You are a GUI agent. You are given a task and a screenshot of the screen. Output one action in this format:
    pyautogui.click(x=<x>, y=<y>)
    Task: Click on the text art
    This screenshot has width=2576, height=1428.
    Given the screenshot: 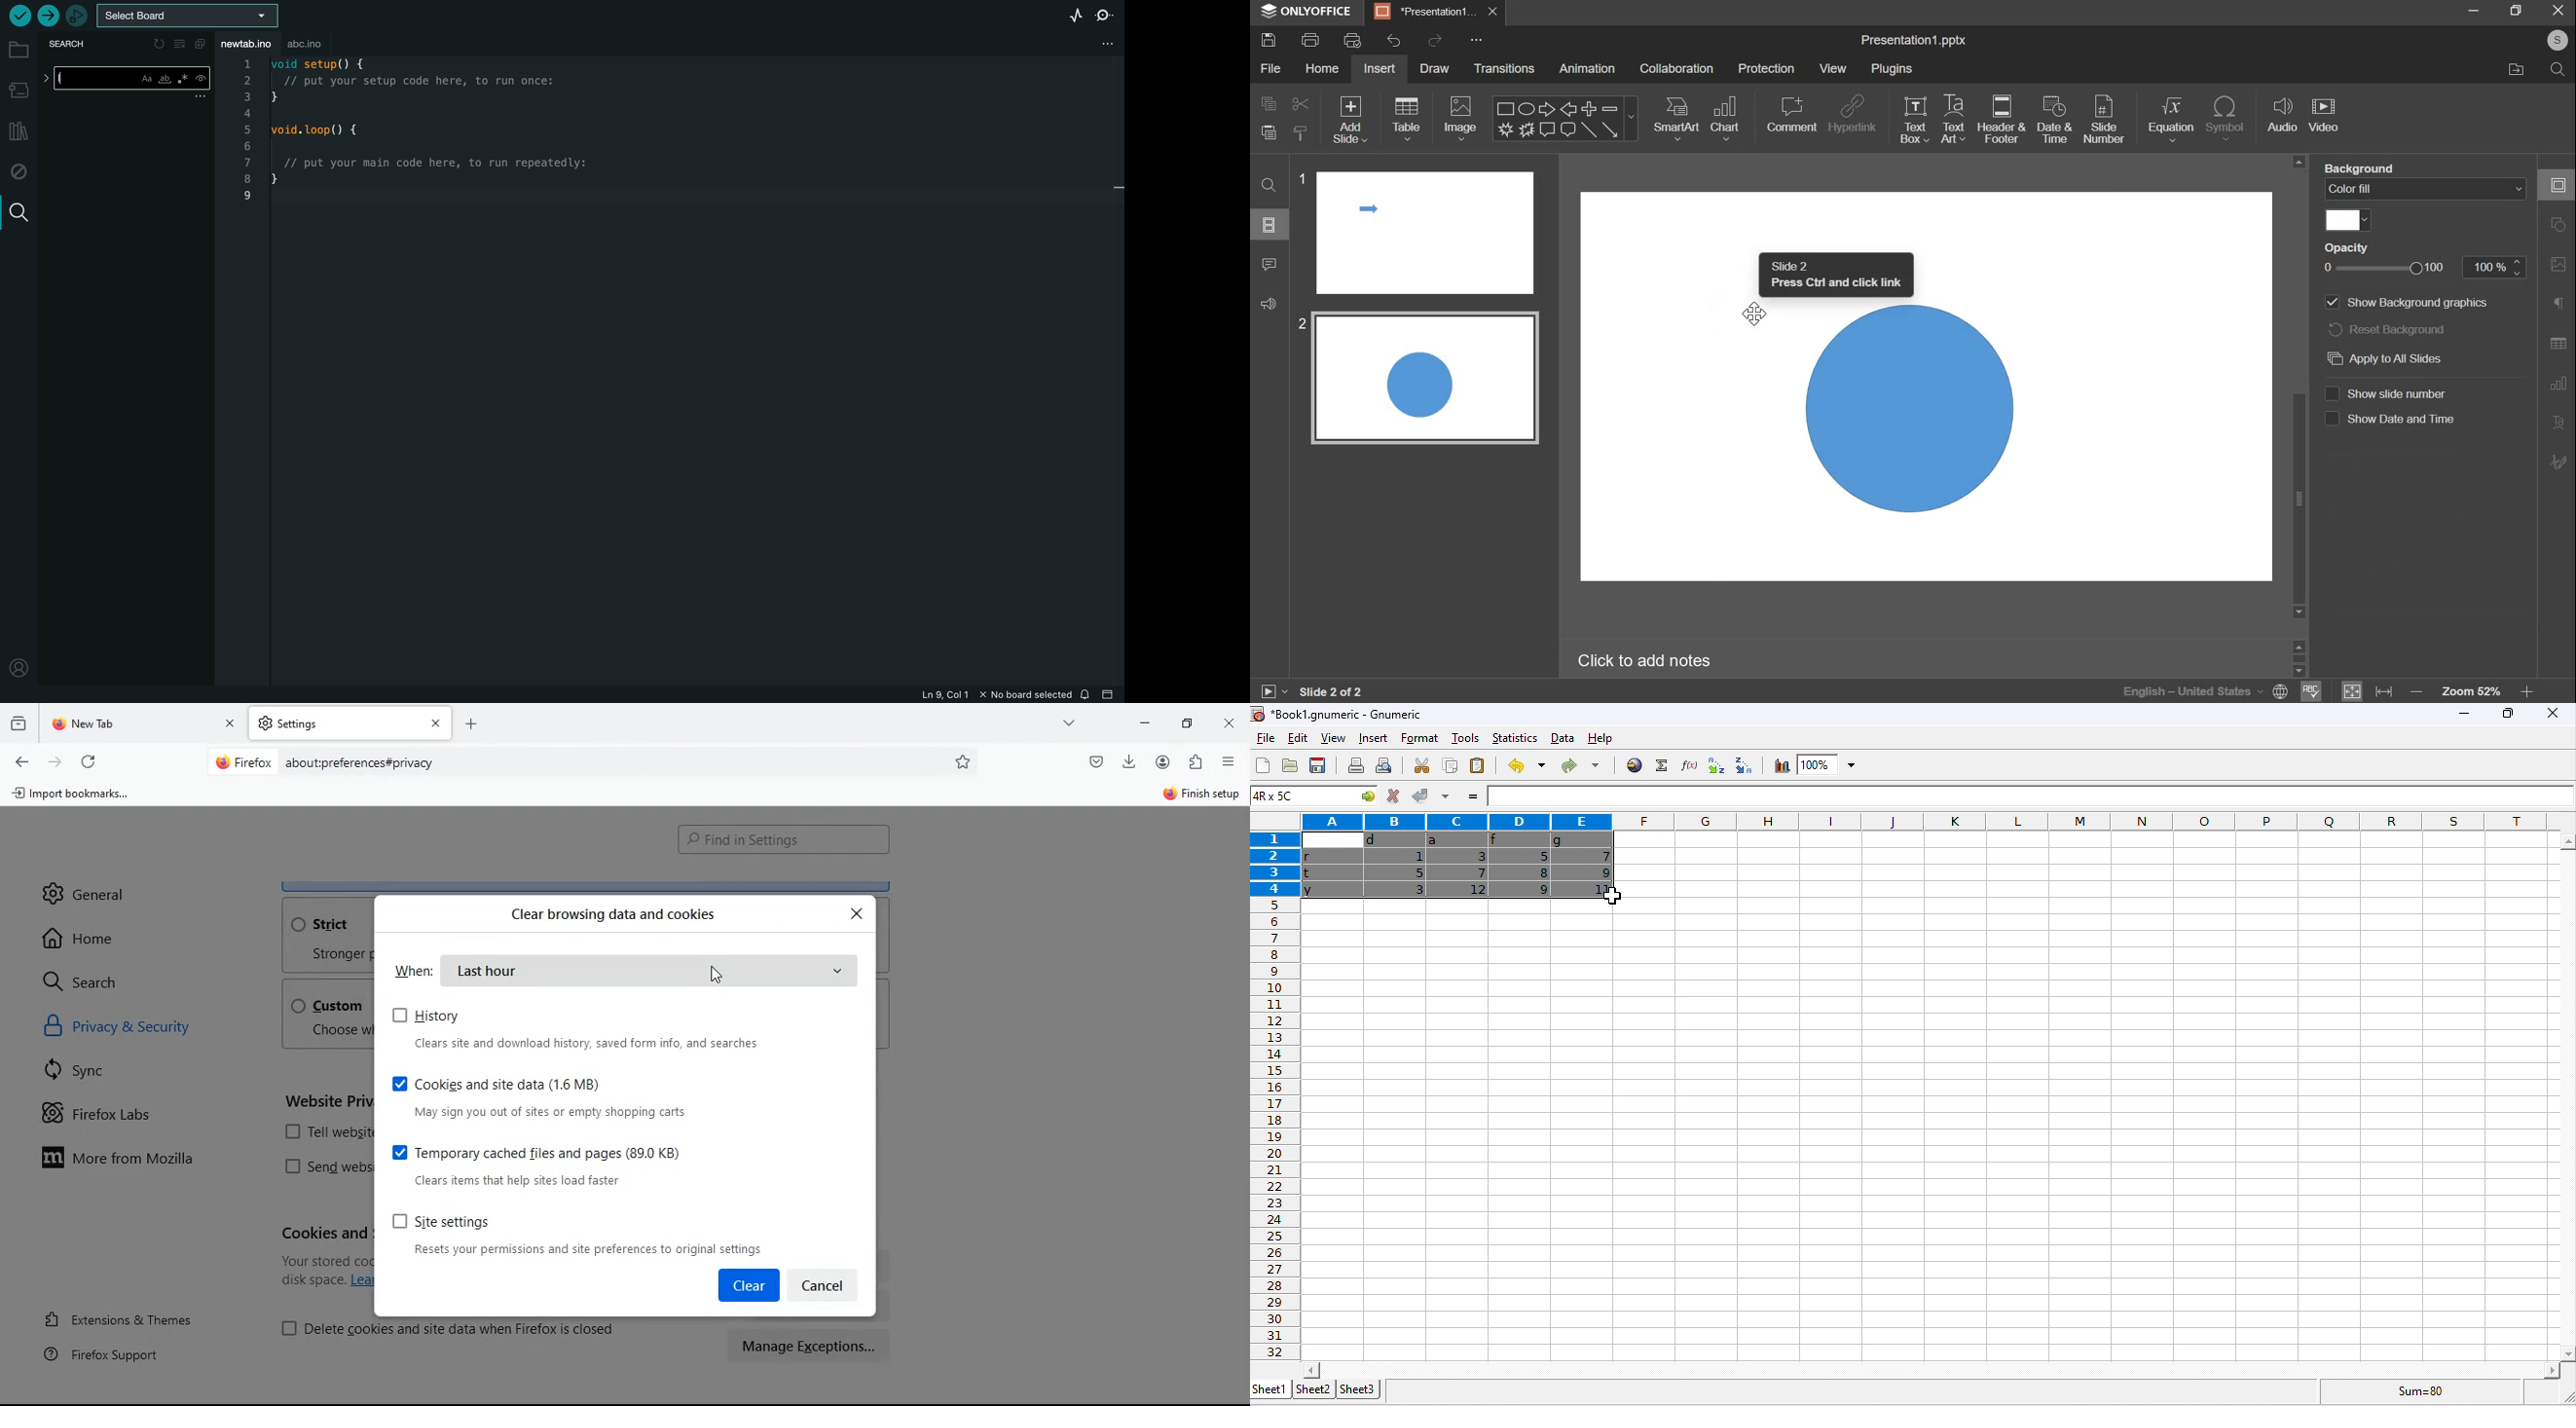 What is the action you would take?
    pyautogui.click(x=1954, y=120)
    